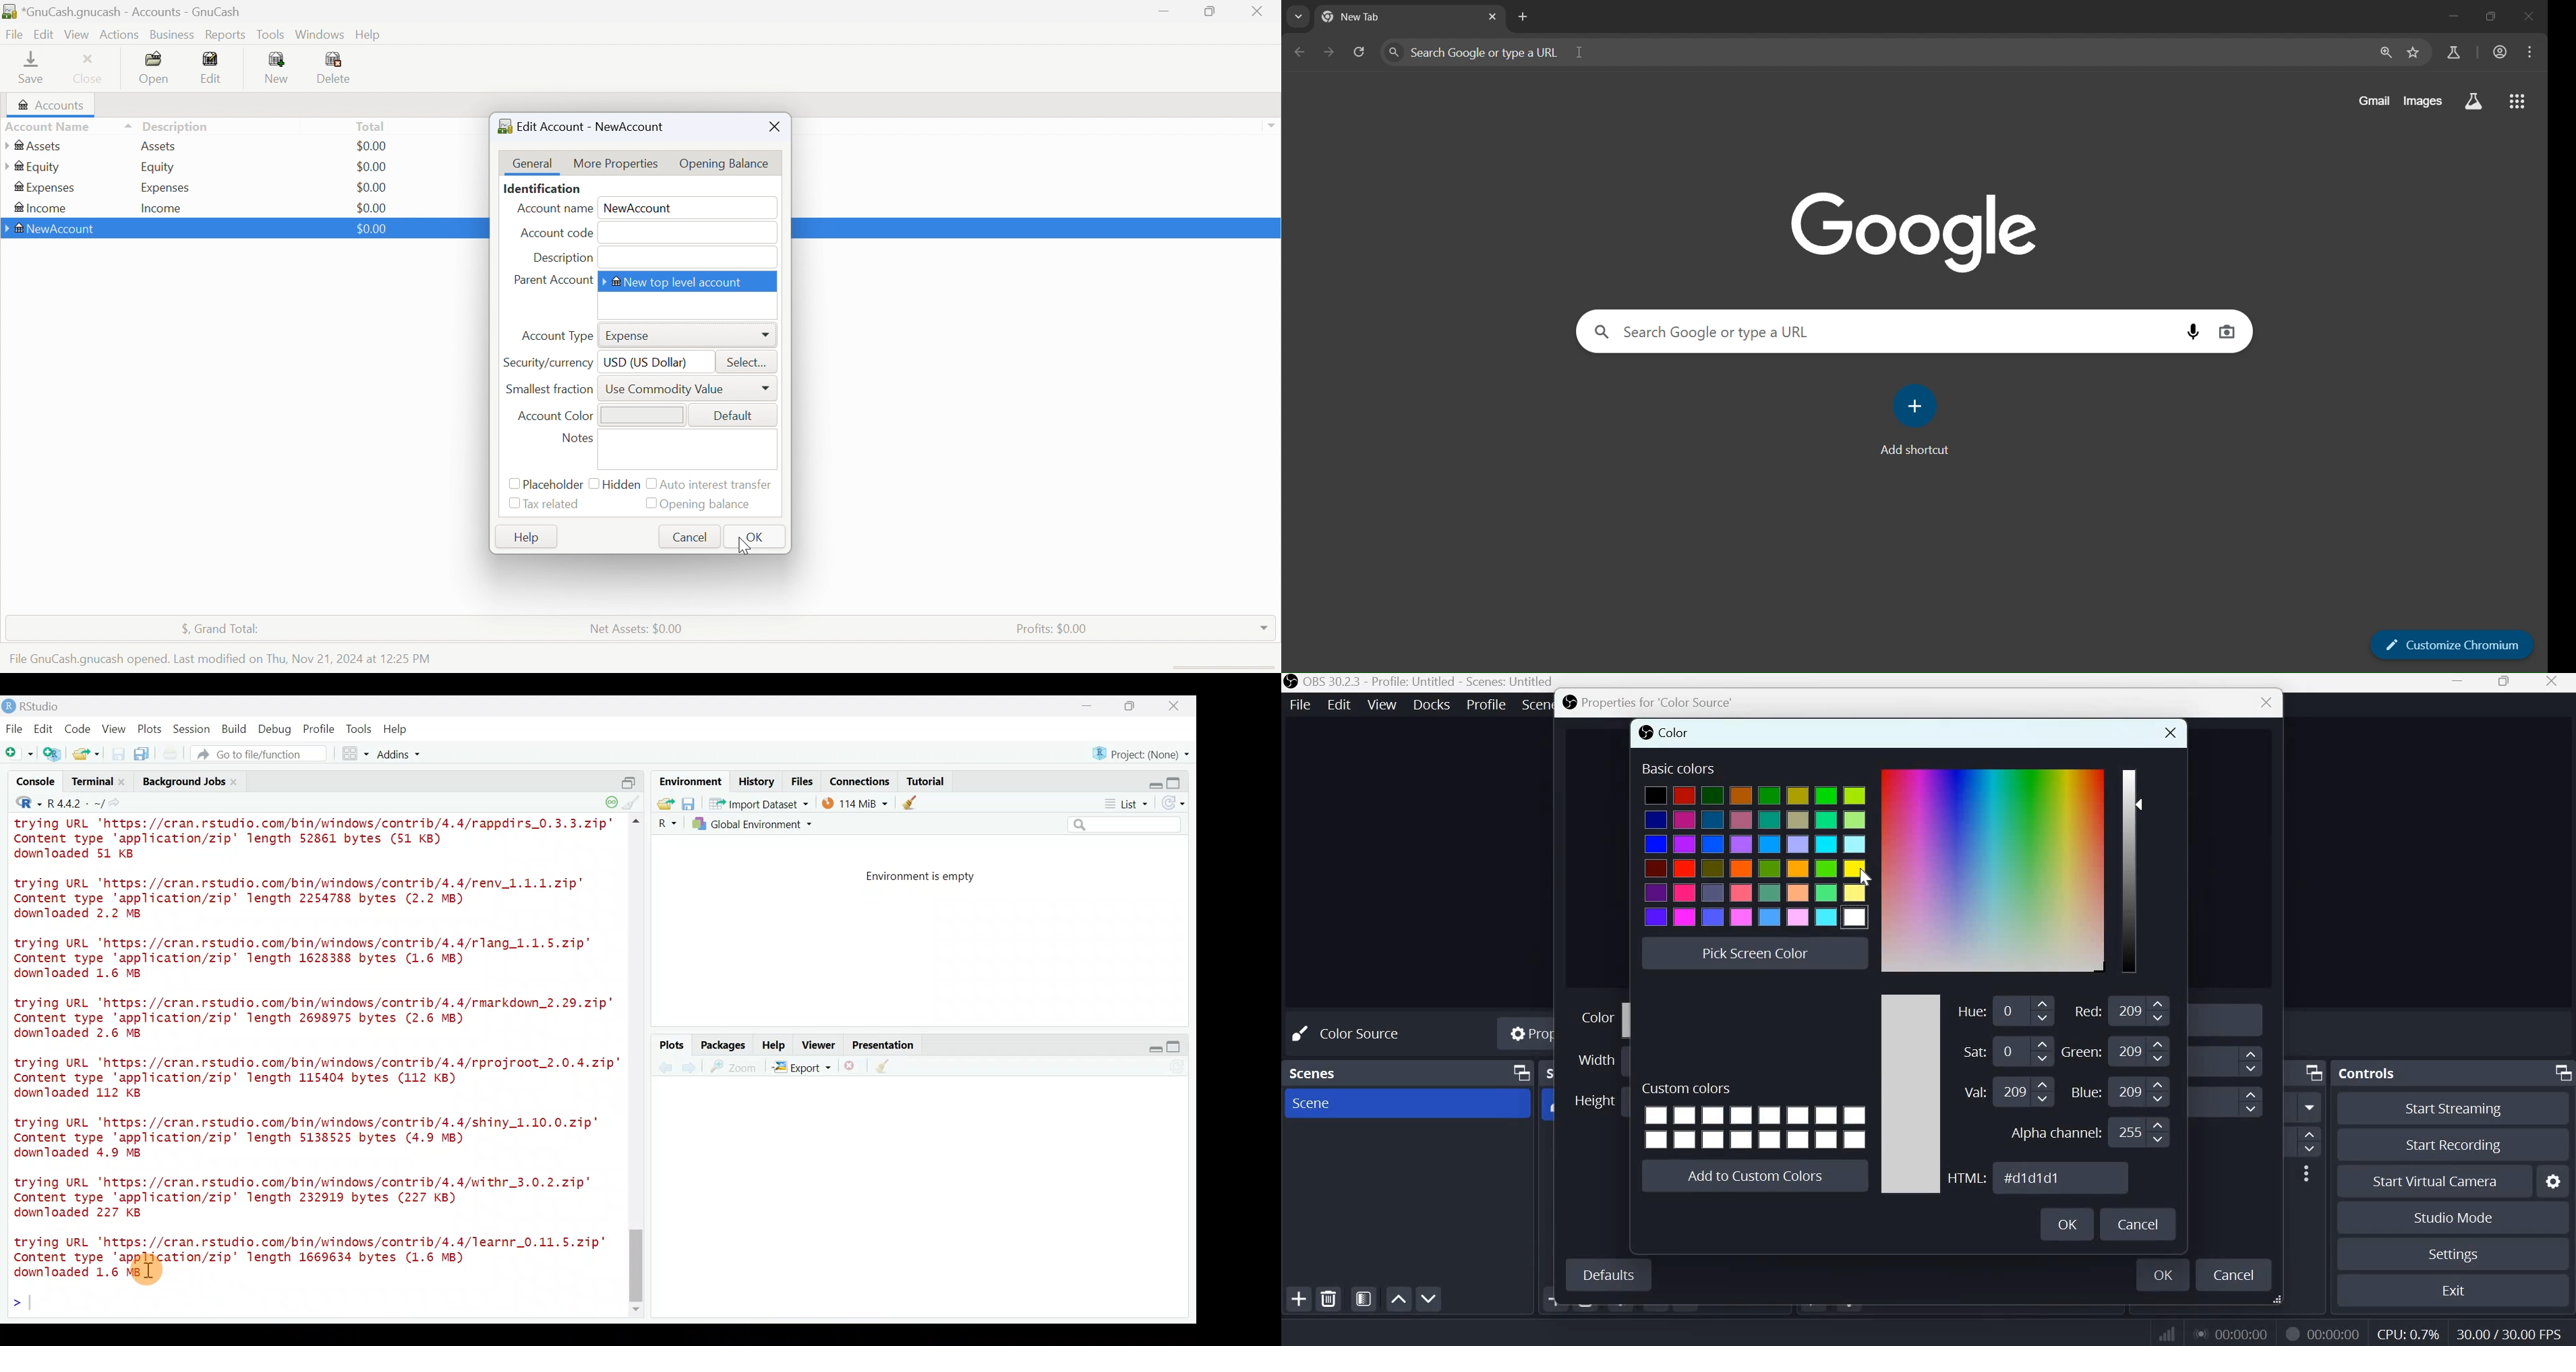  I want to click on maximize, so click(1179, 1046).